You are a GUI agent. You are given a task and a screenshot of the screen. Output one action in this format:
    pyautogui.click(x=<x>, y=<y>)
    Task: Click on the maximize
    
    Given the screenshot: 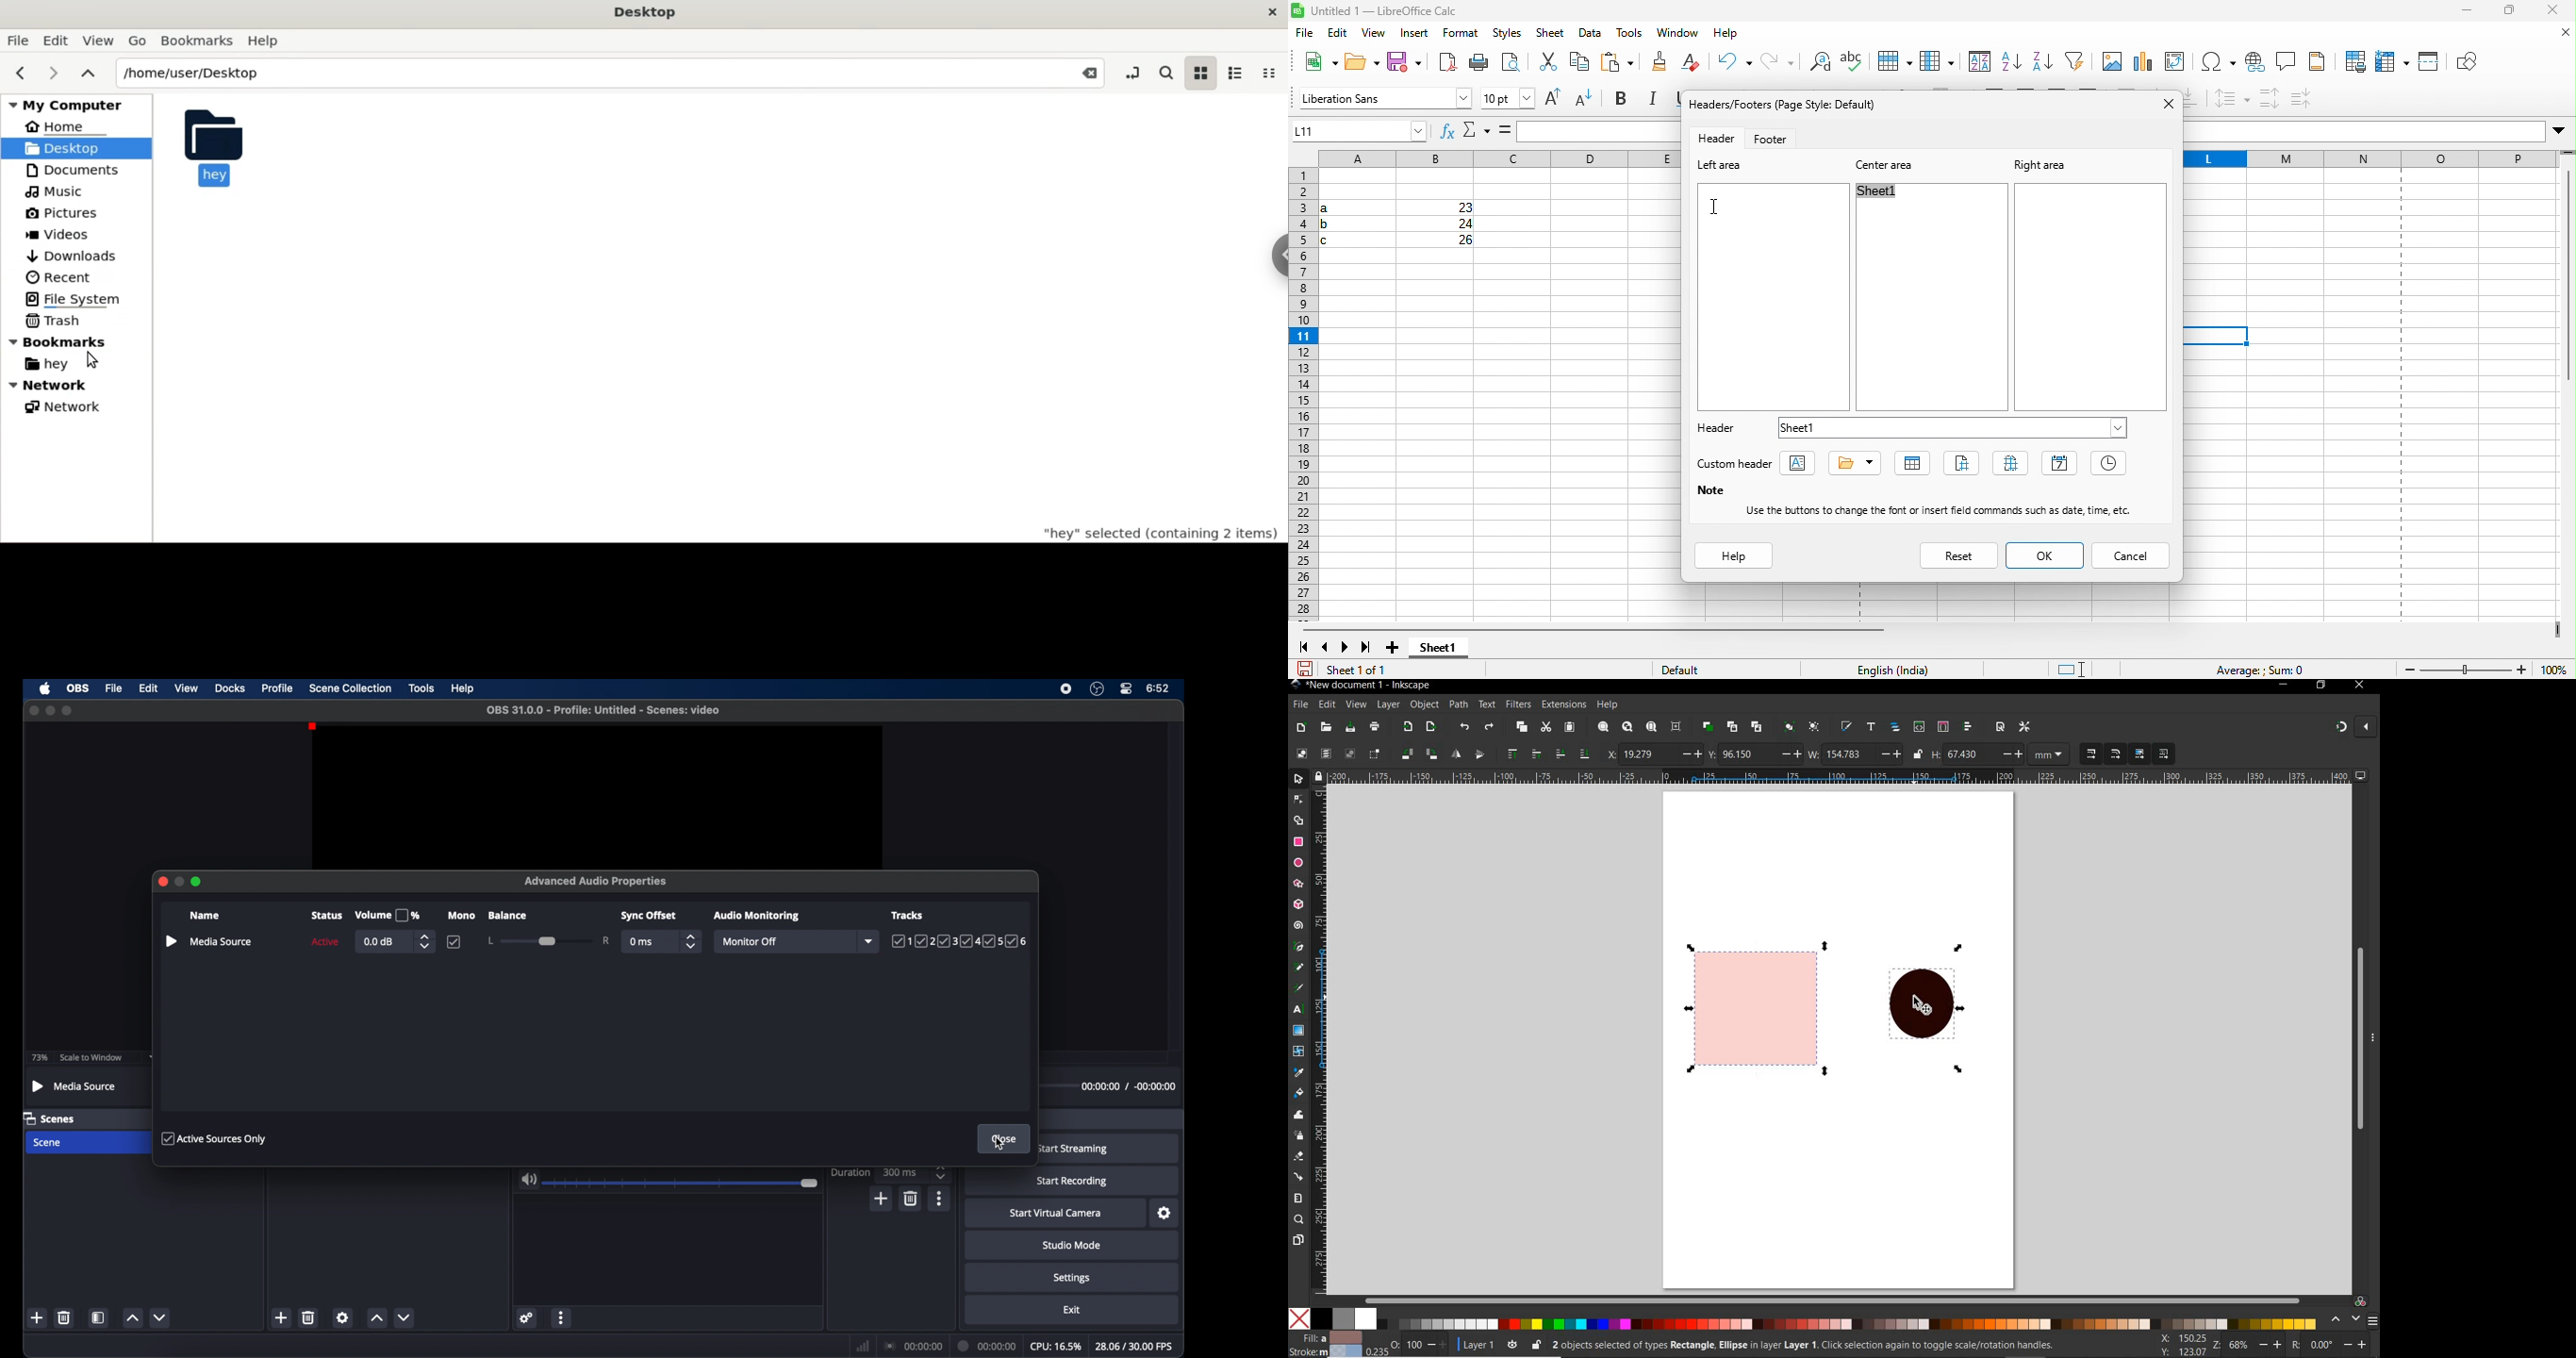 What is the action you would take?
    pyautogui.click(x=197, y=882)
    